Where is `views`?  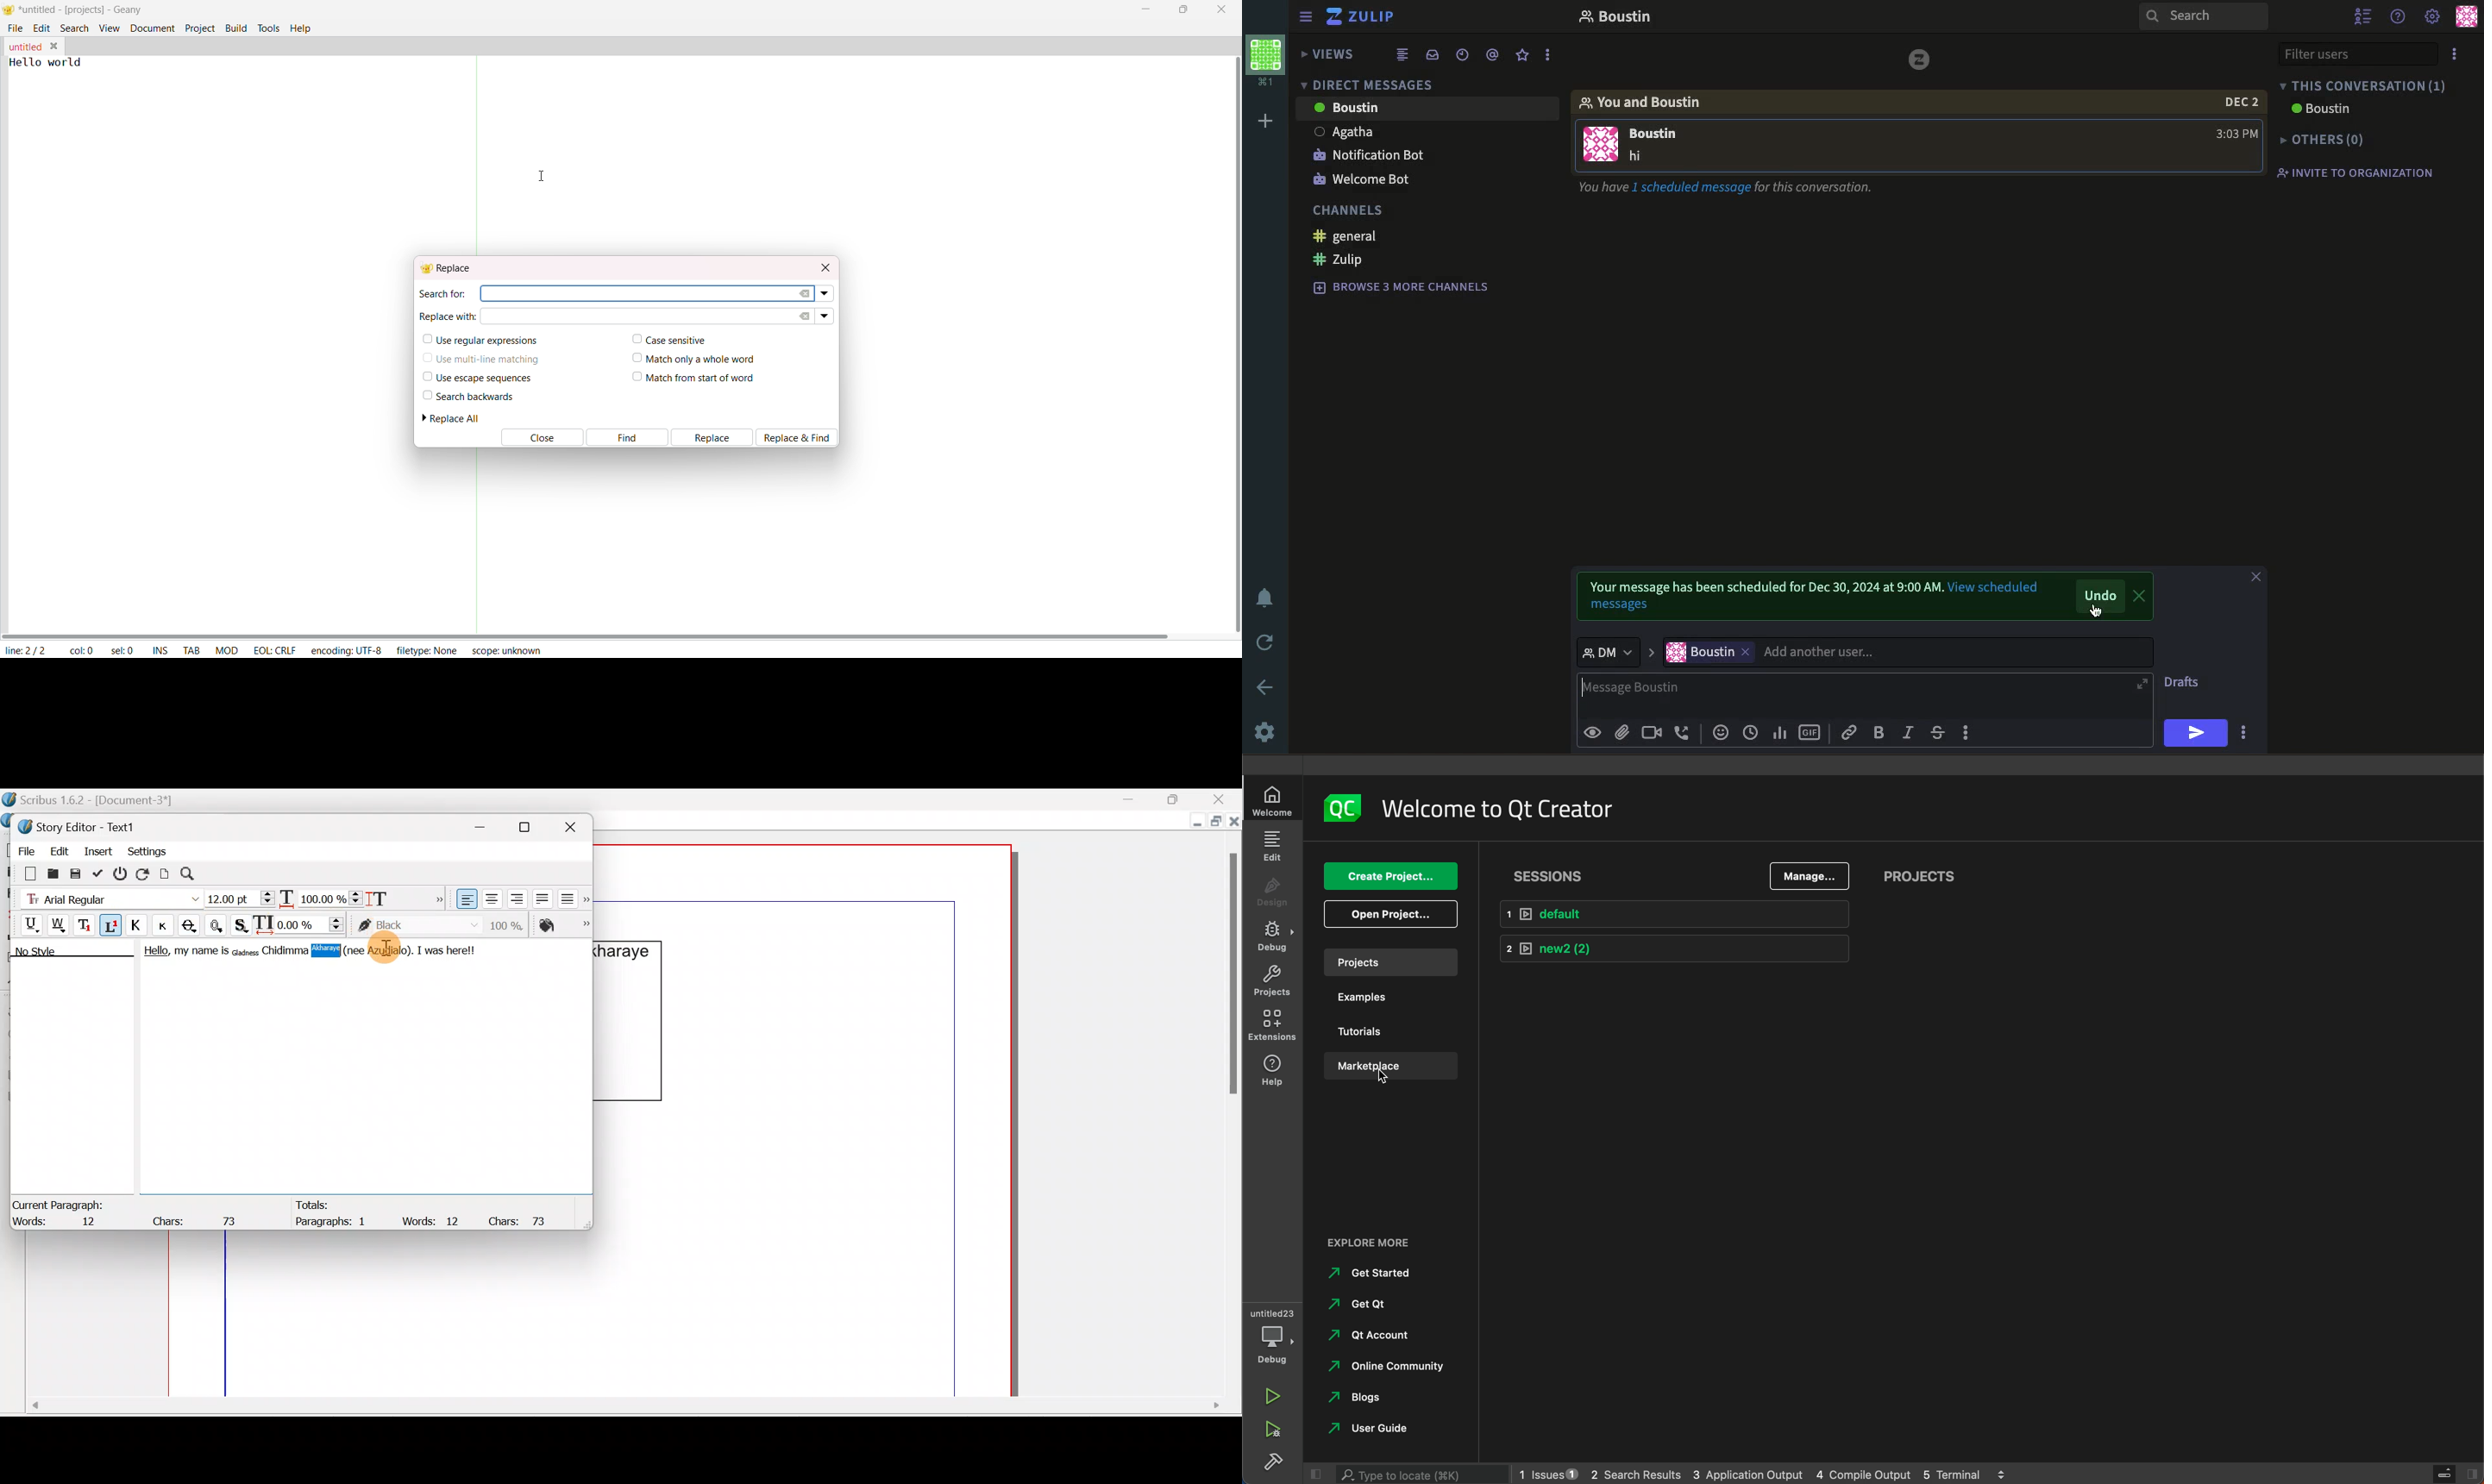
views is located at coordinates (1329, 56).